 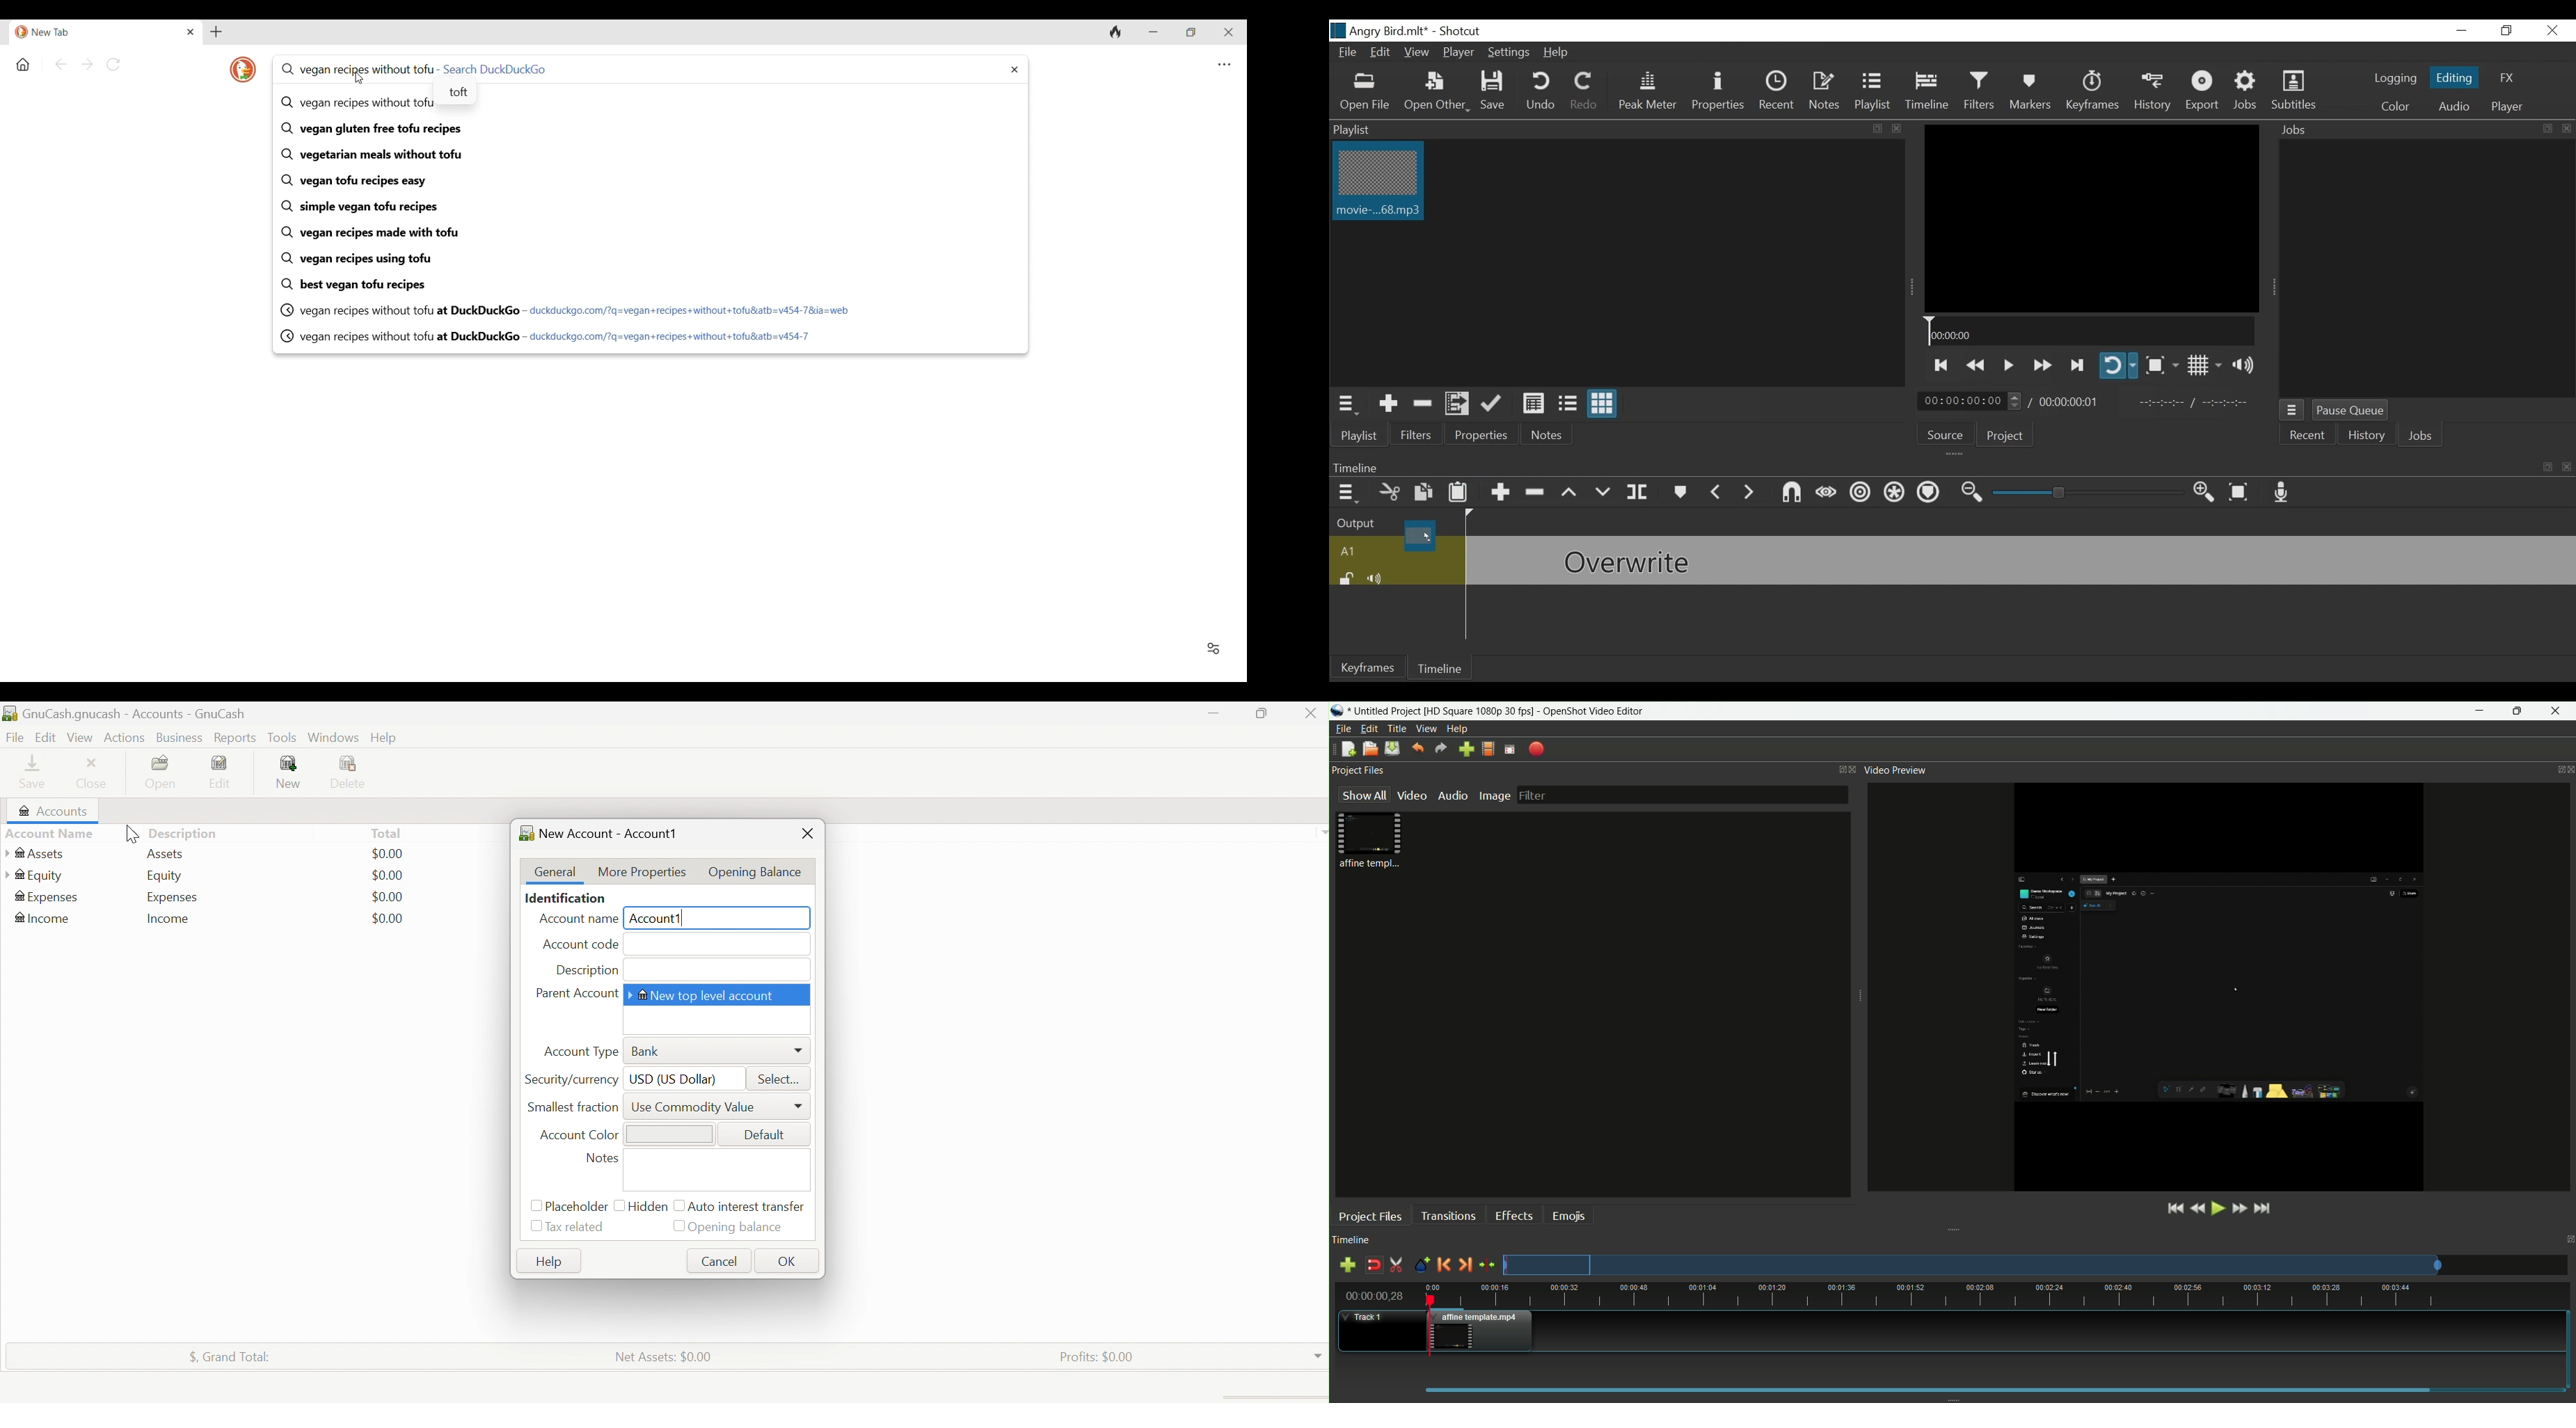 I want to click on Placeholder, so click(x=578, y=1207).